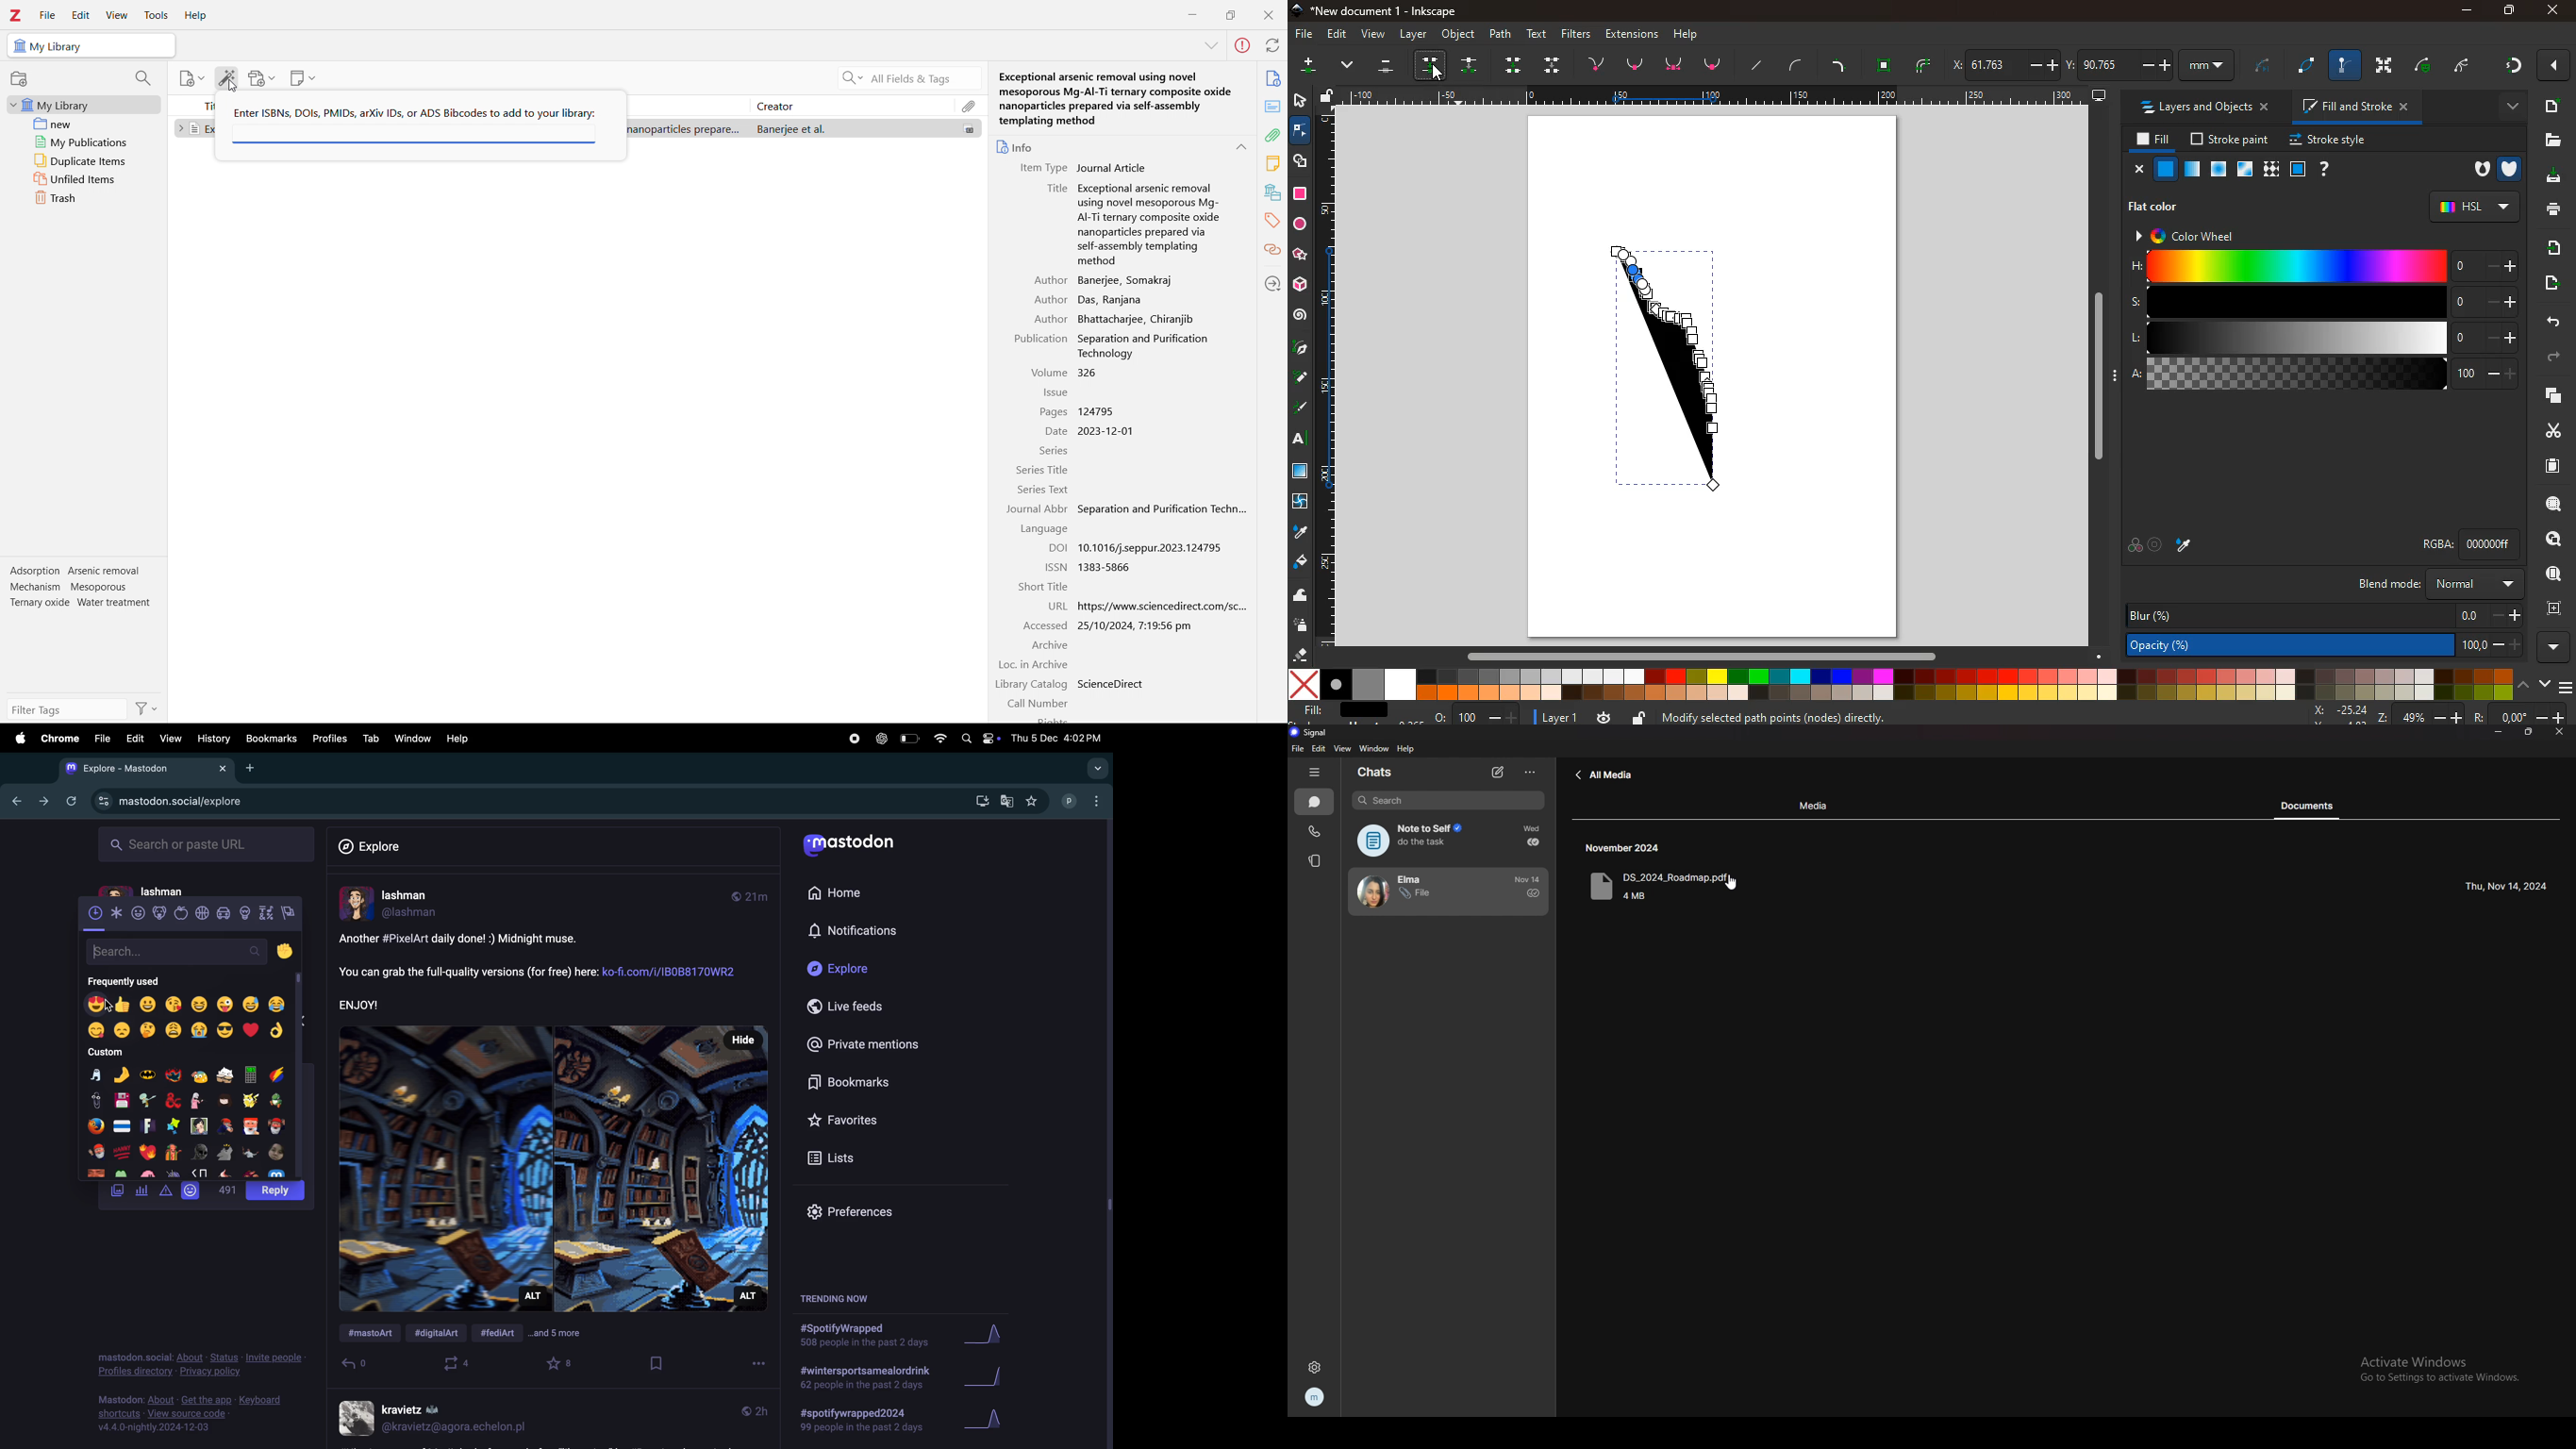  What do you see at coordinates (1162, 508) in the screenshot?
I see `Separation and purification technology` at bounding box center [1162, 508].